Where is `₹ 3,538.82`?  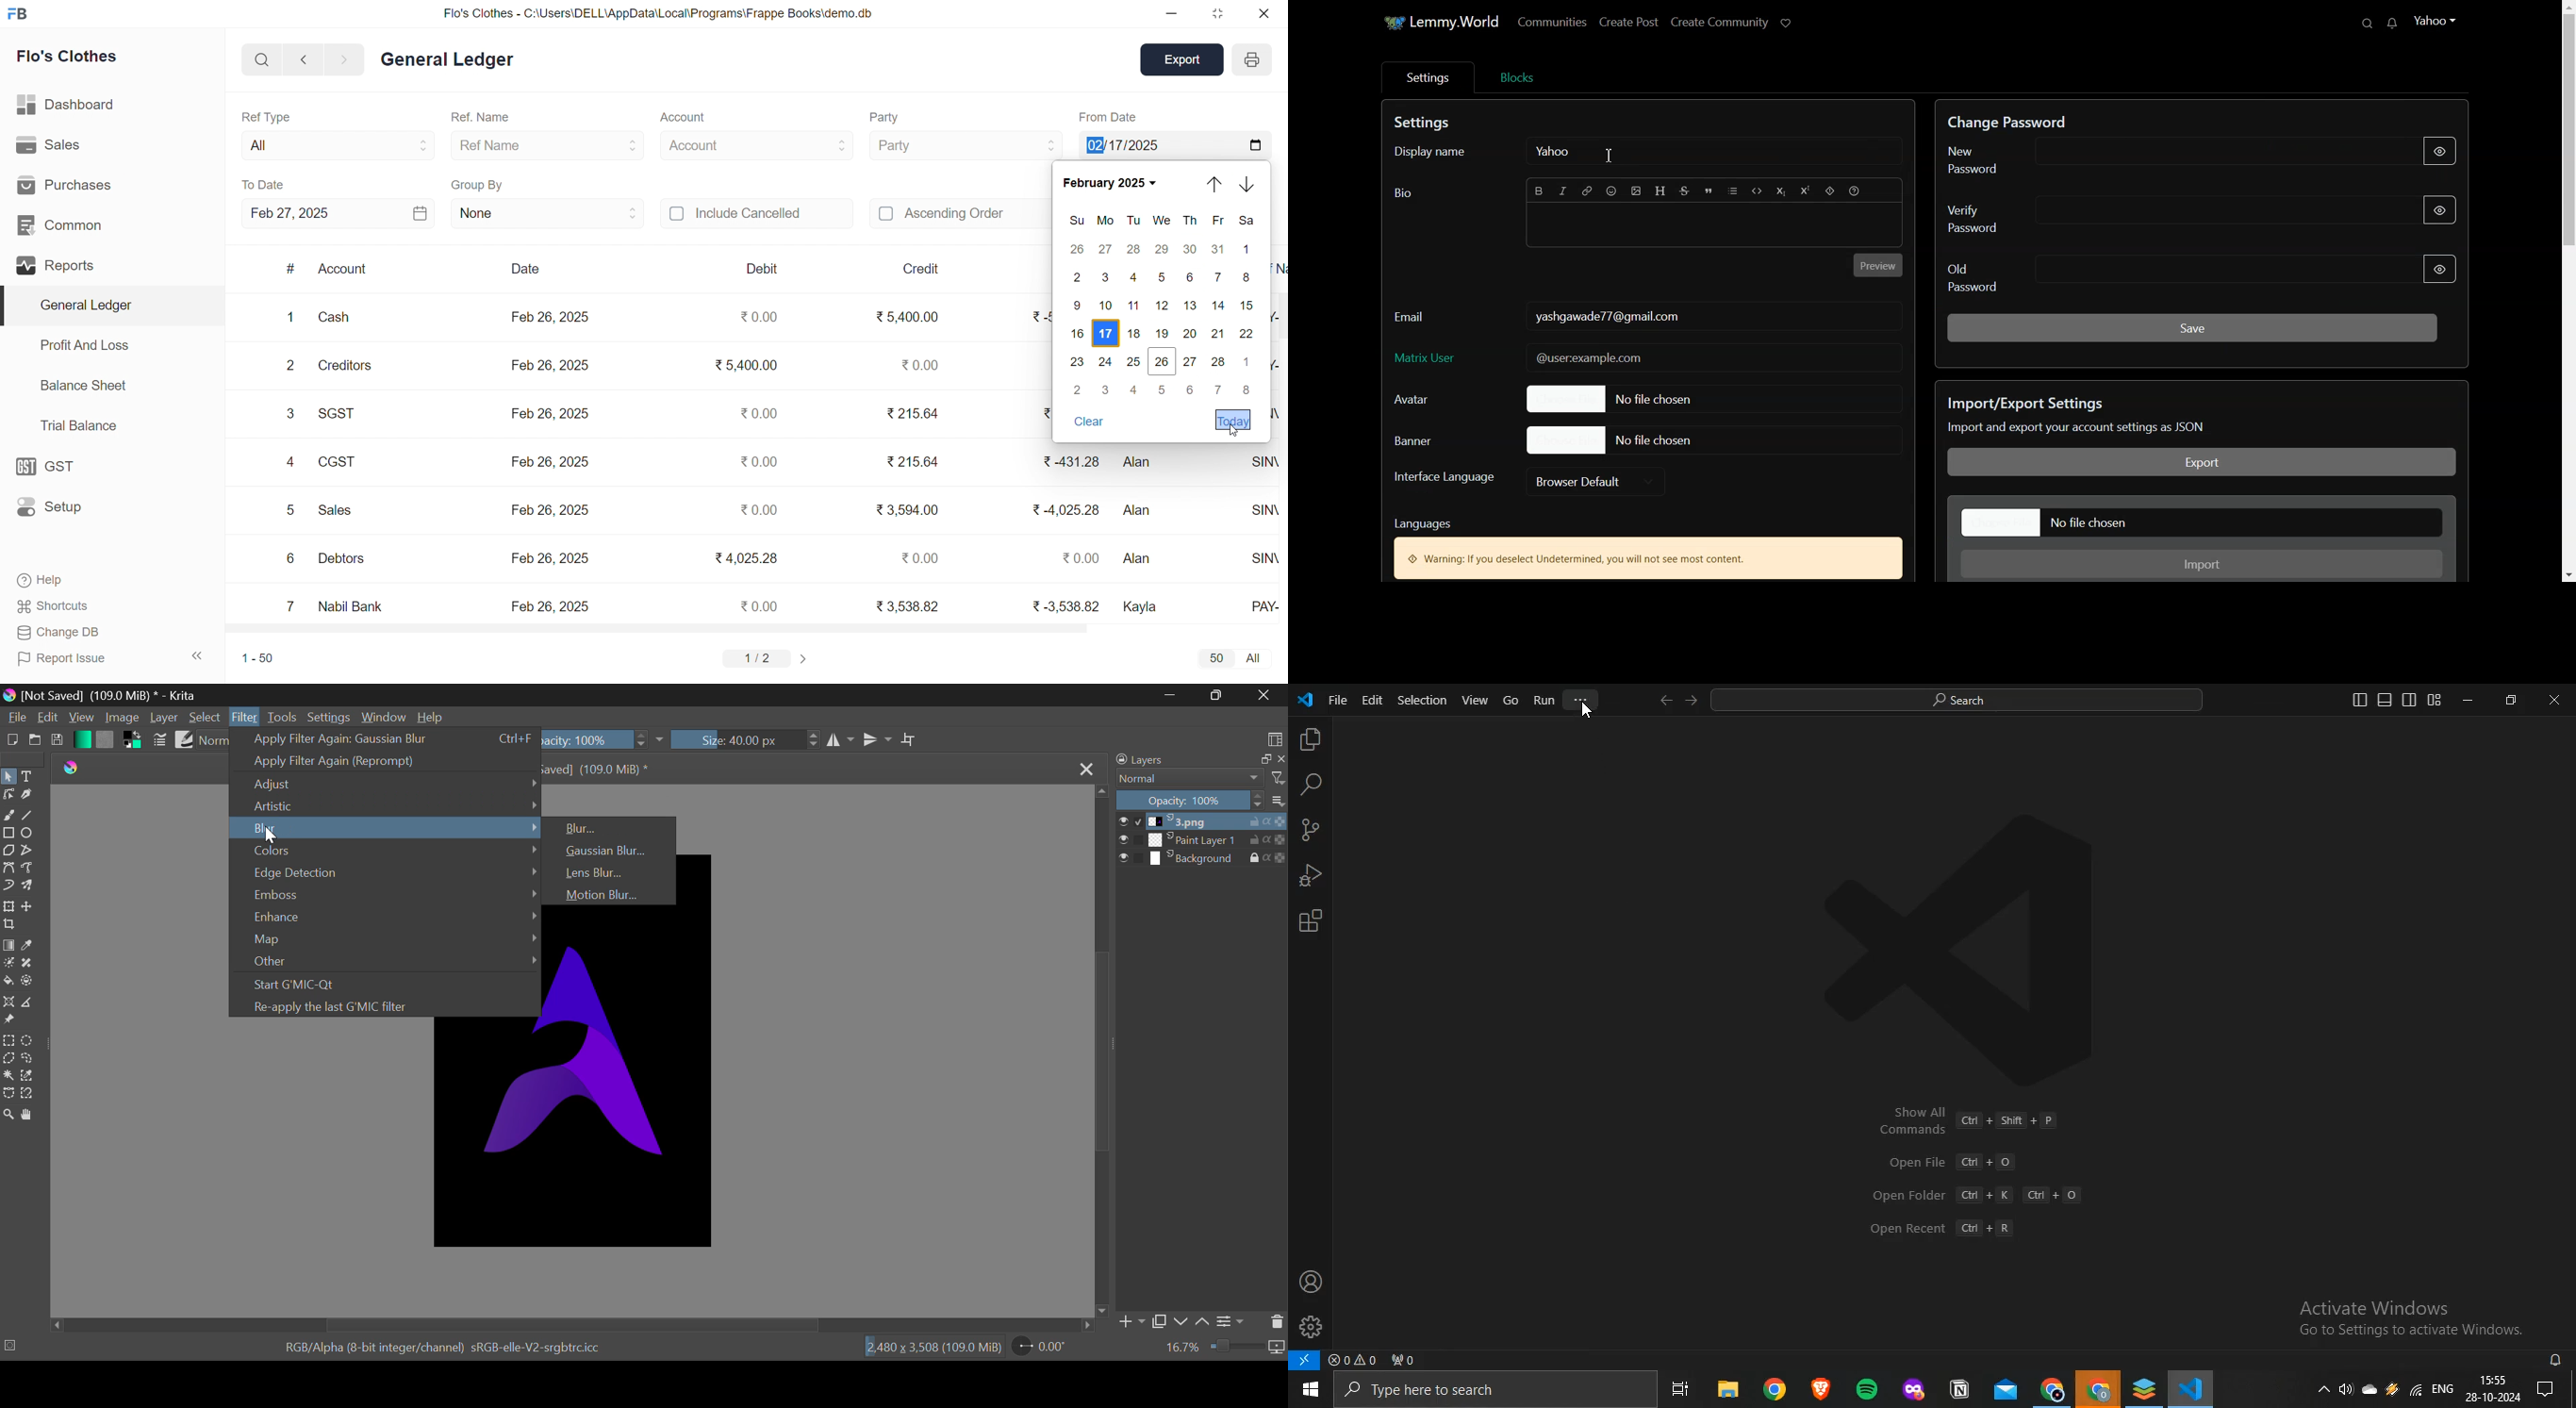 ₹ 3,538.82 is located at coordinates (907, 606).